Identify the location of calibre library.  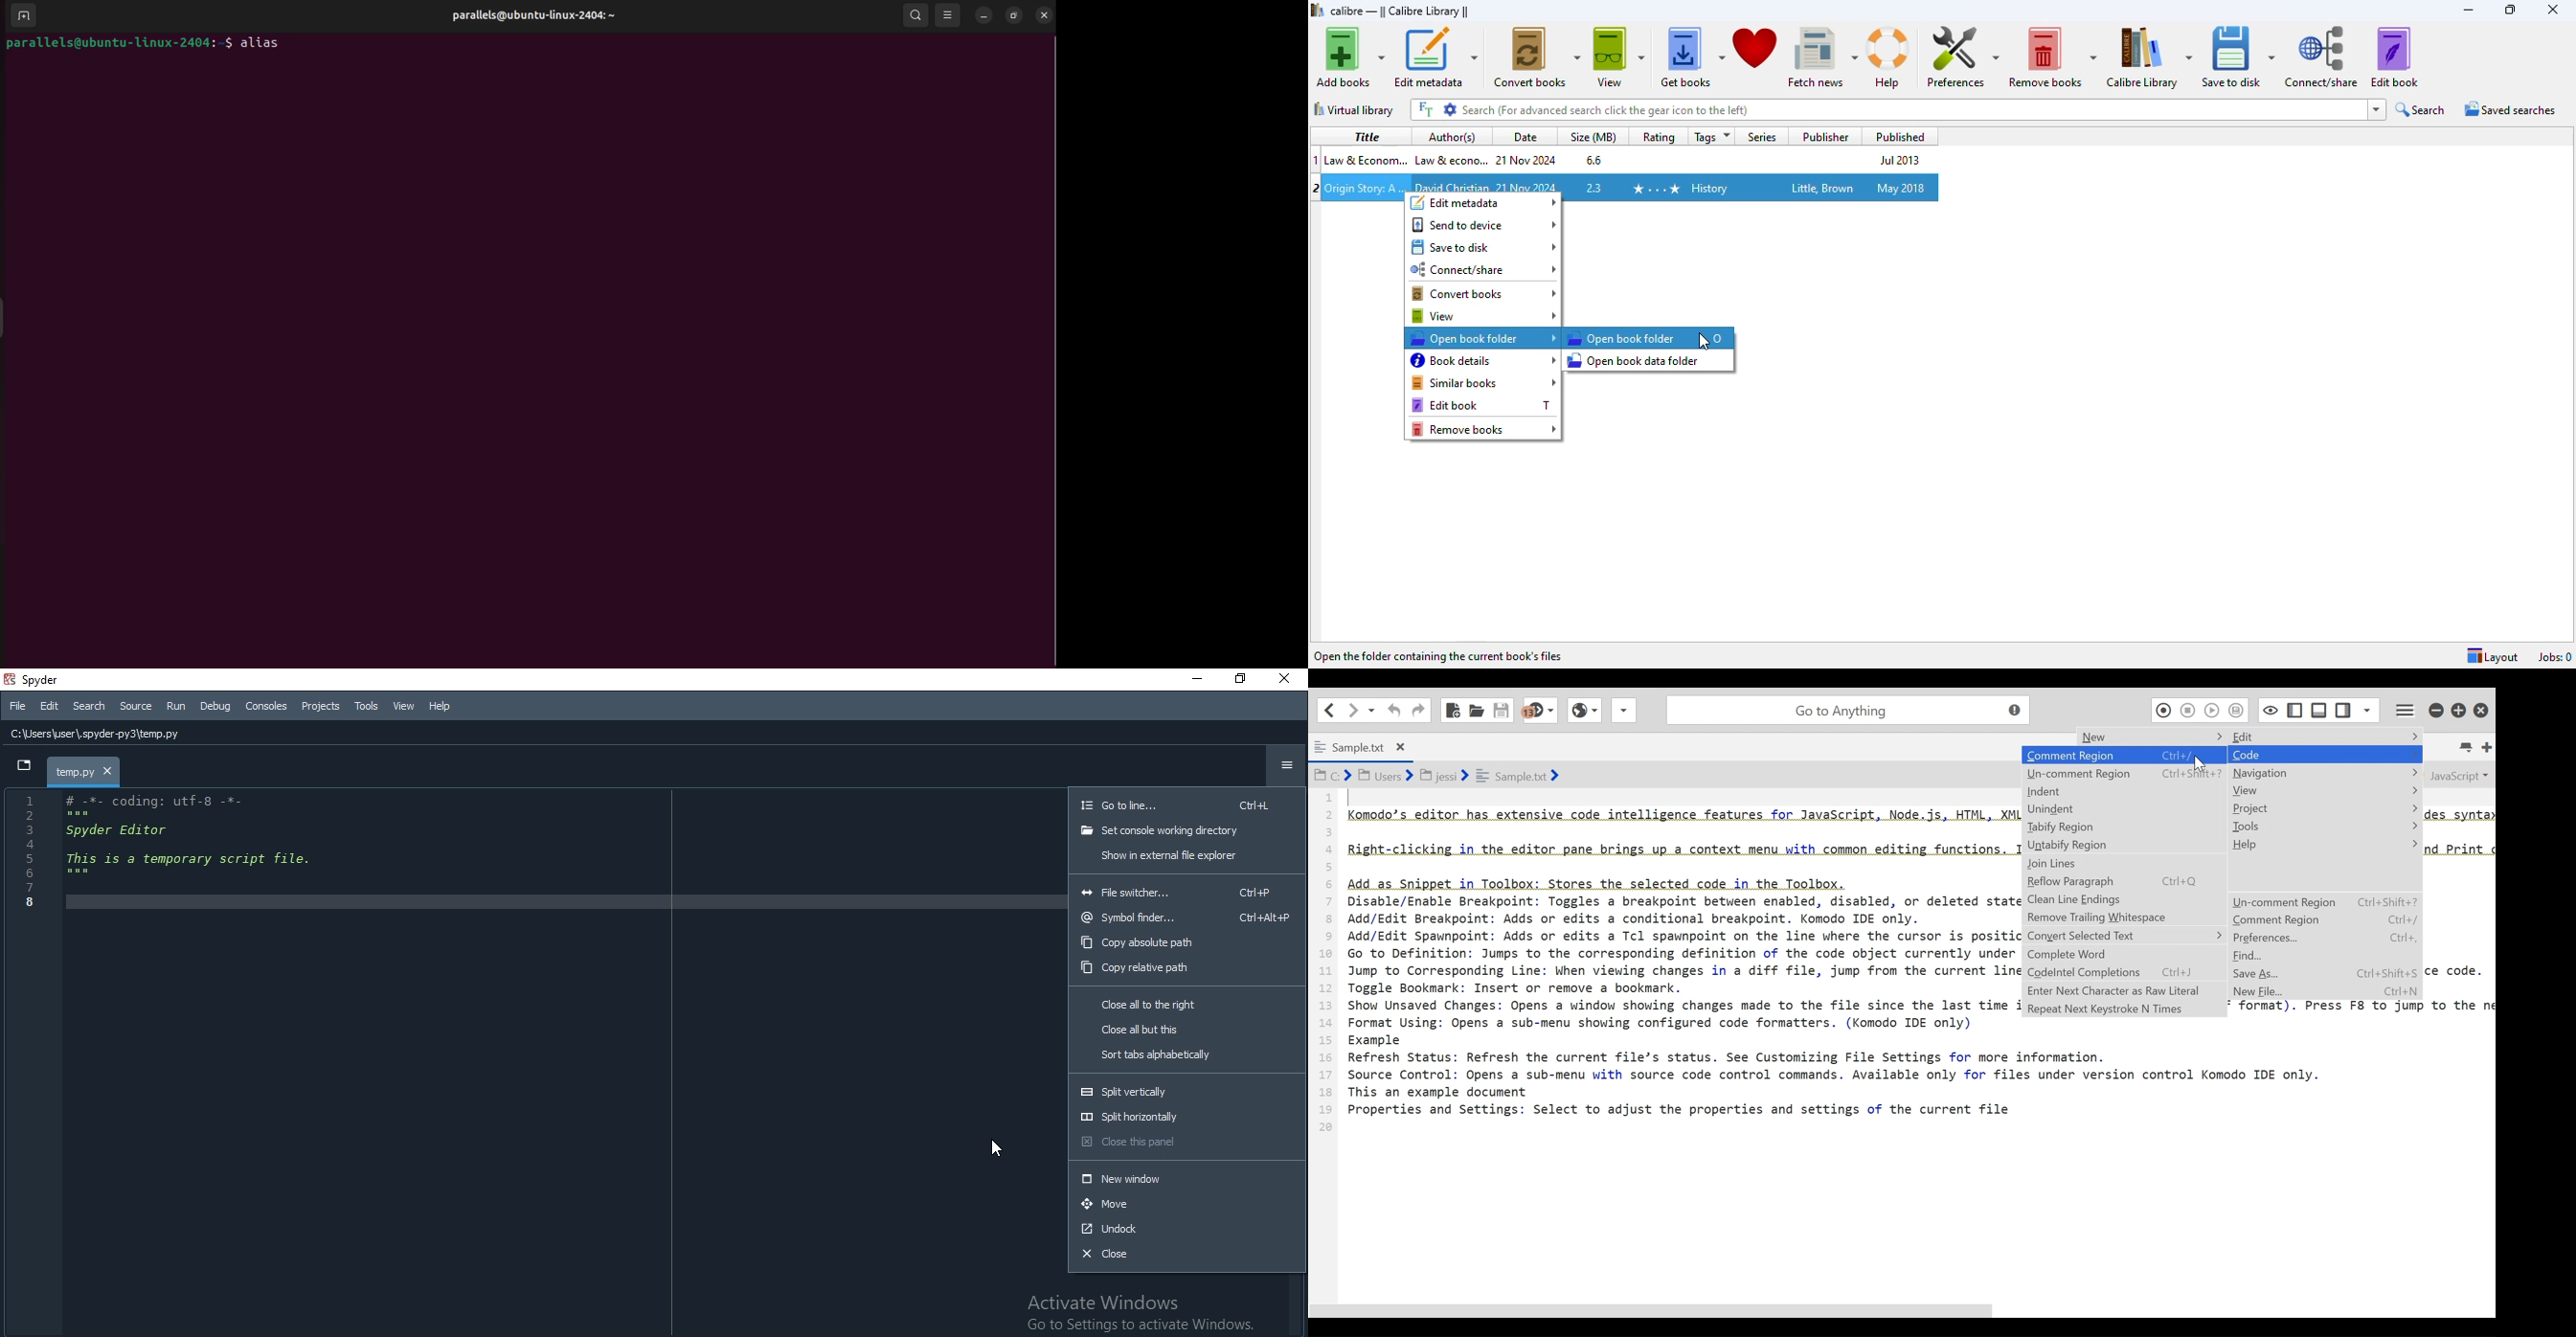
(1400, 10).